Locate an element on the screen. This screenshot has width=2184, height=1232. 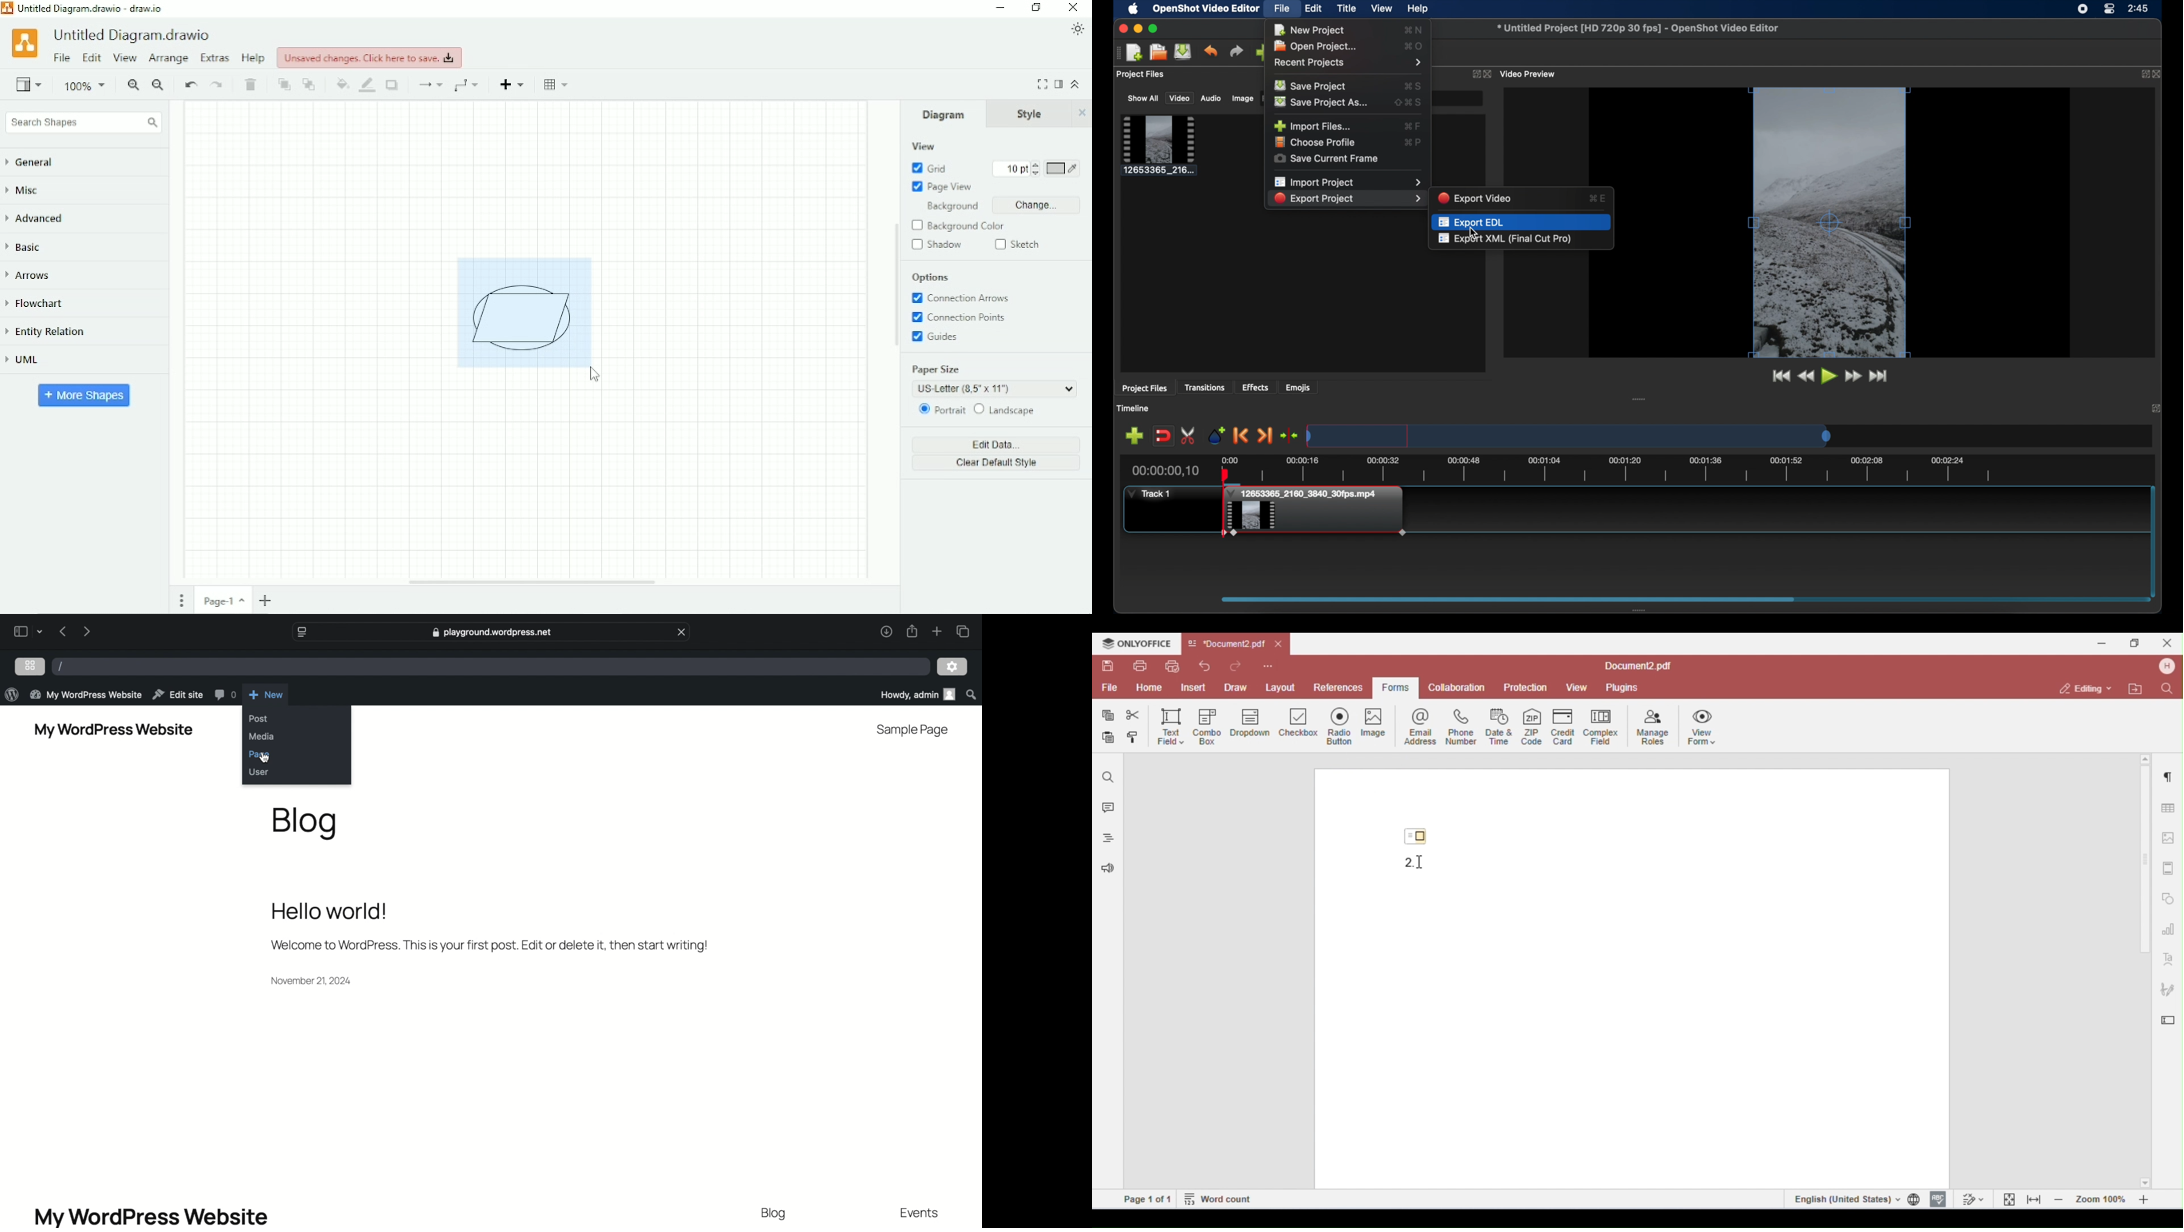
date is located at coordinates (313, 980).